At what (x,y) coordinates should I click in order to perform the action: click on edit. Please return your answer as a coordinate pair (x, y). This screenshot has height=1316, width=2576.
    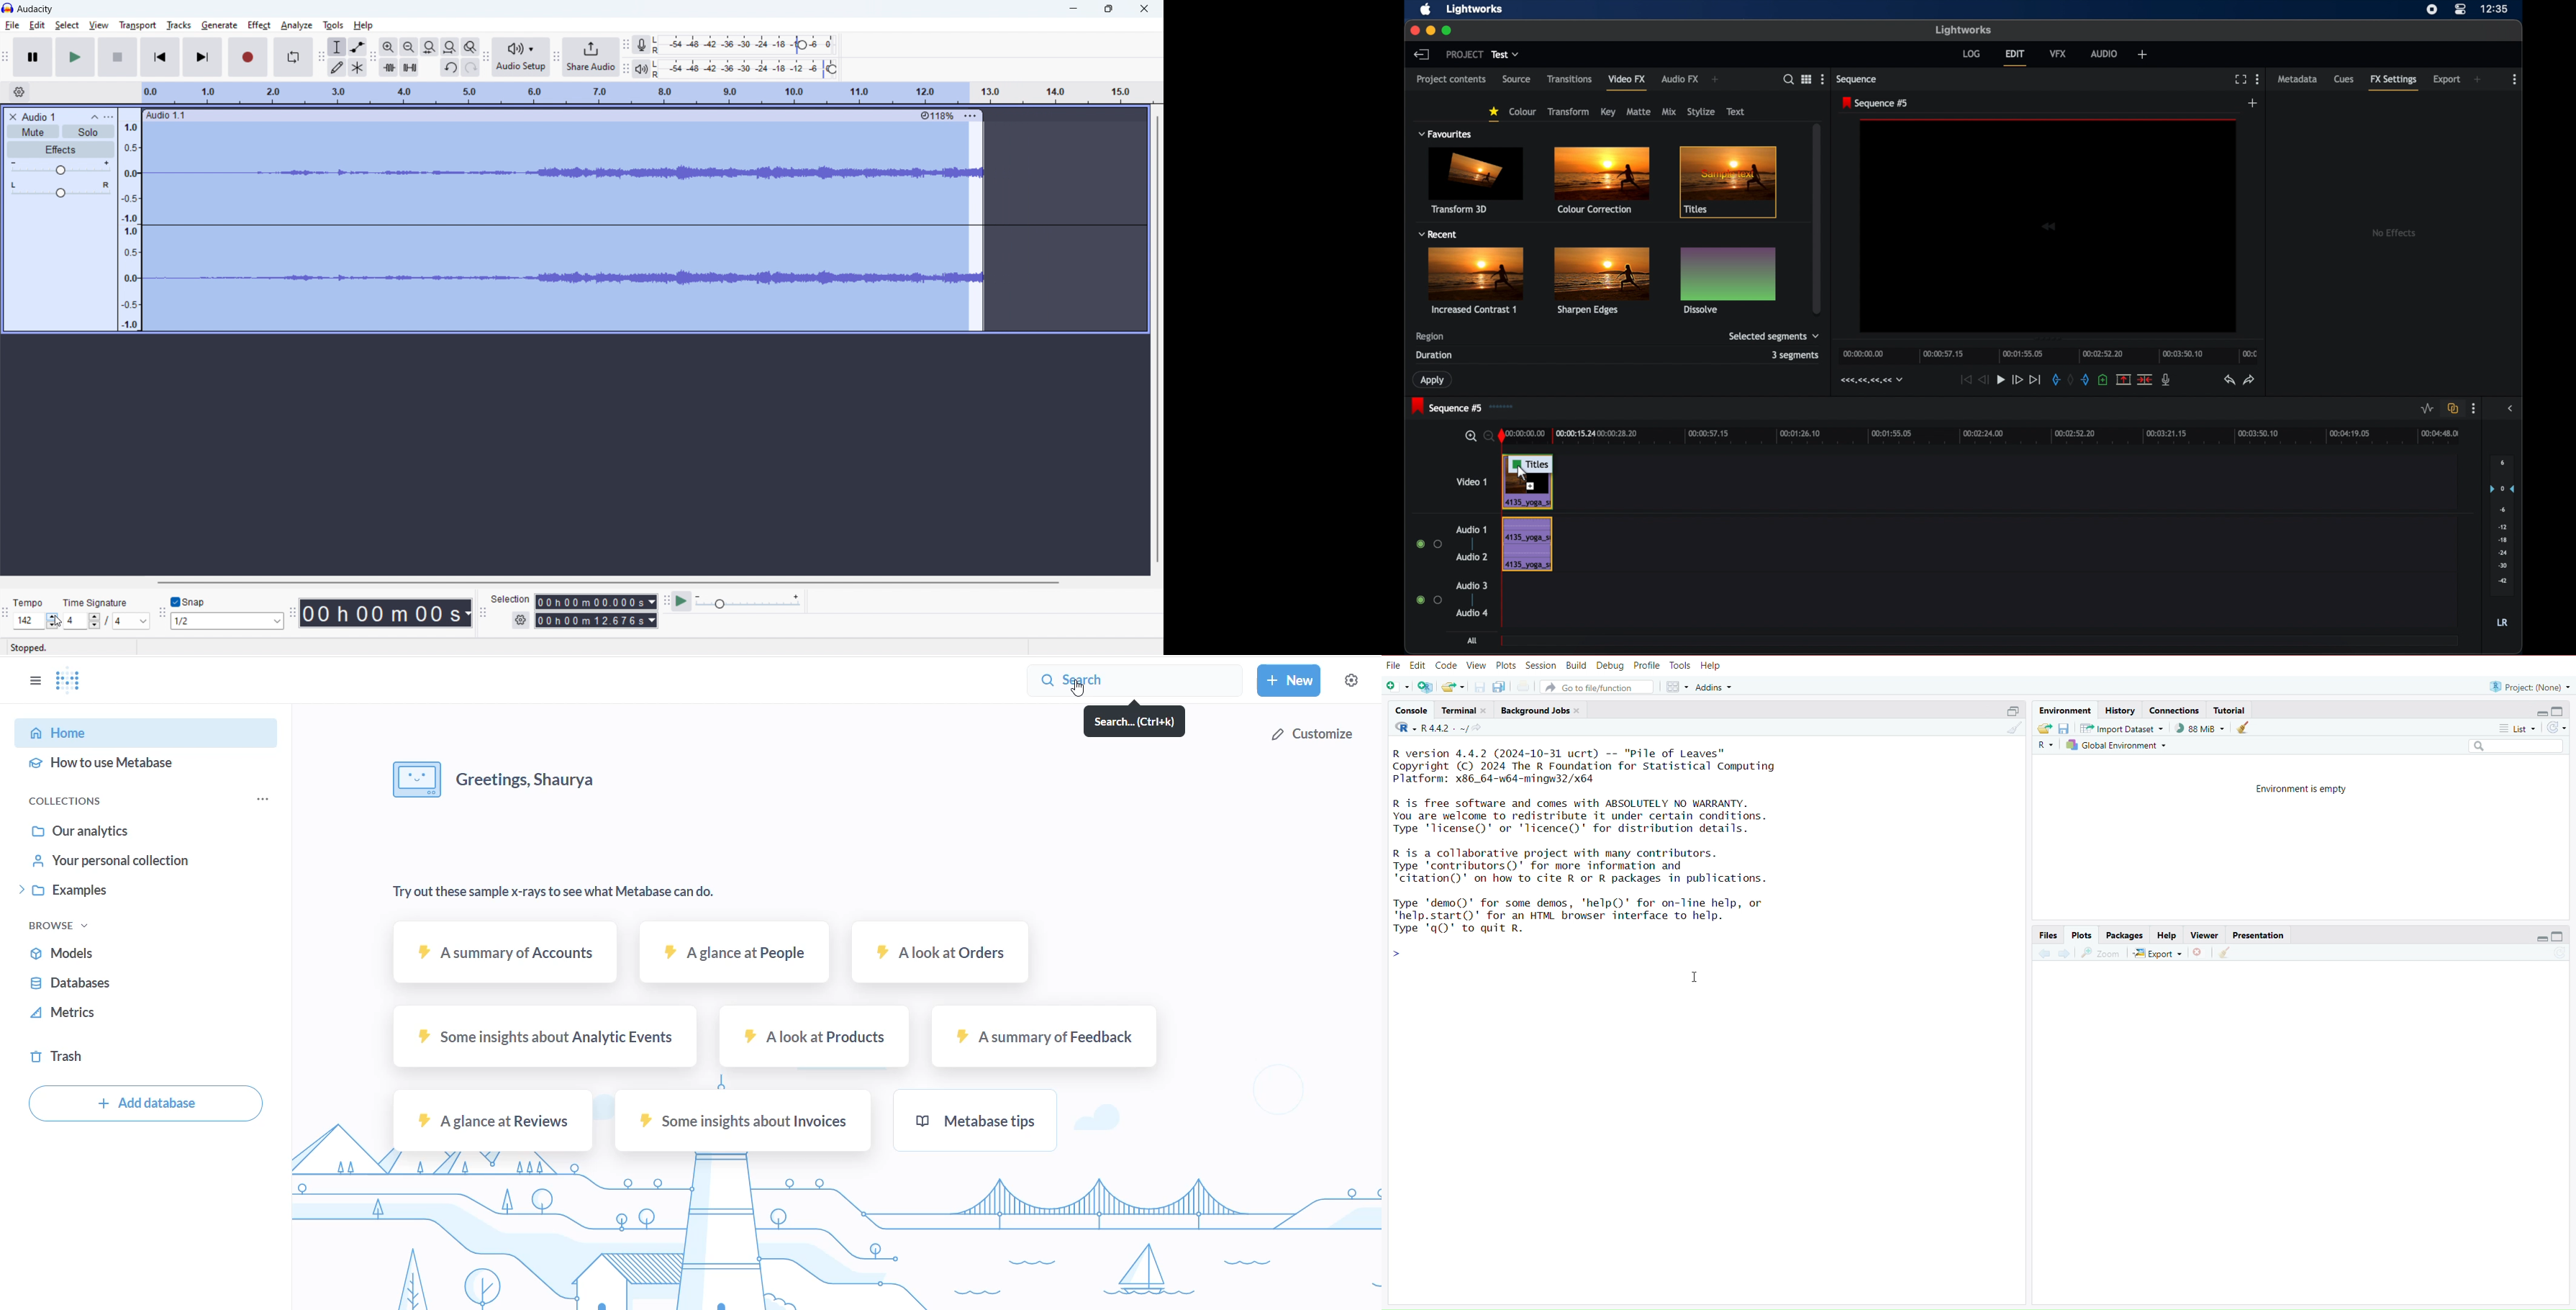
    Looking at the image, I should click on (38, 25).